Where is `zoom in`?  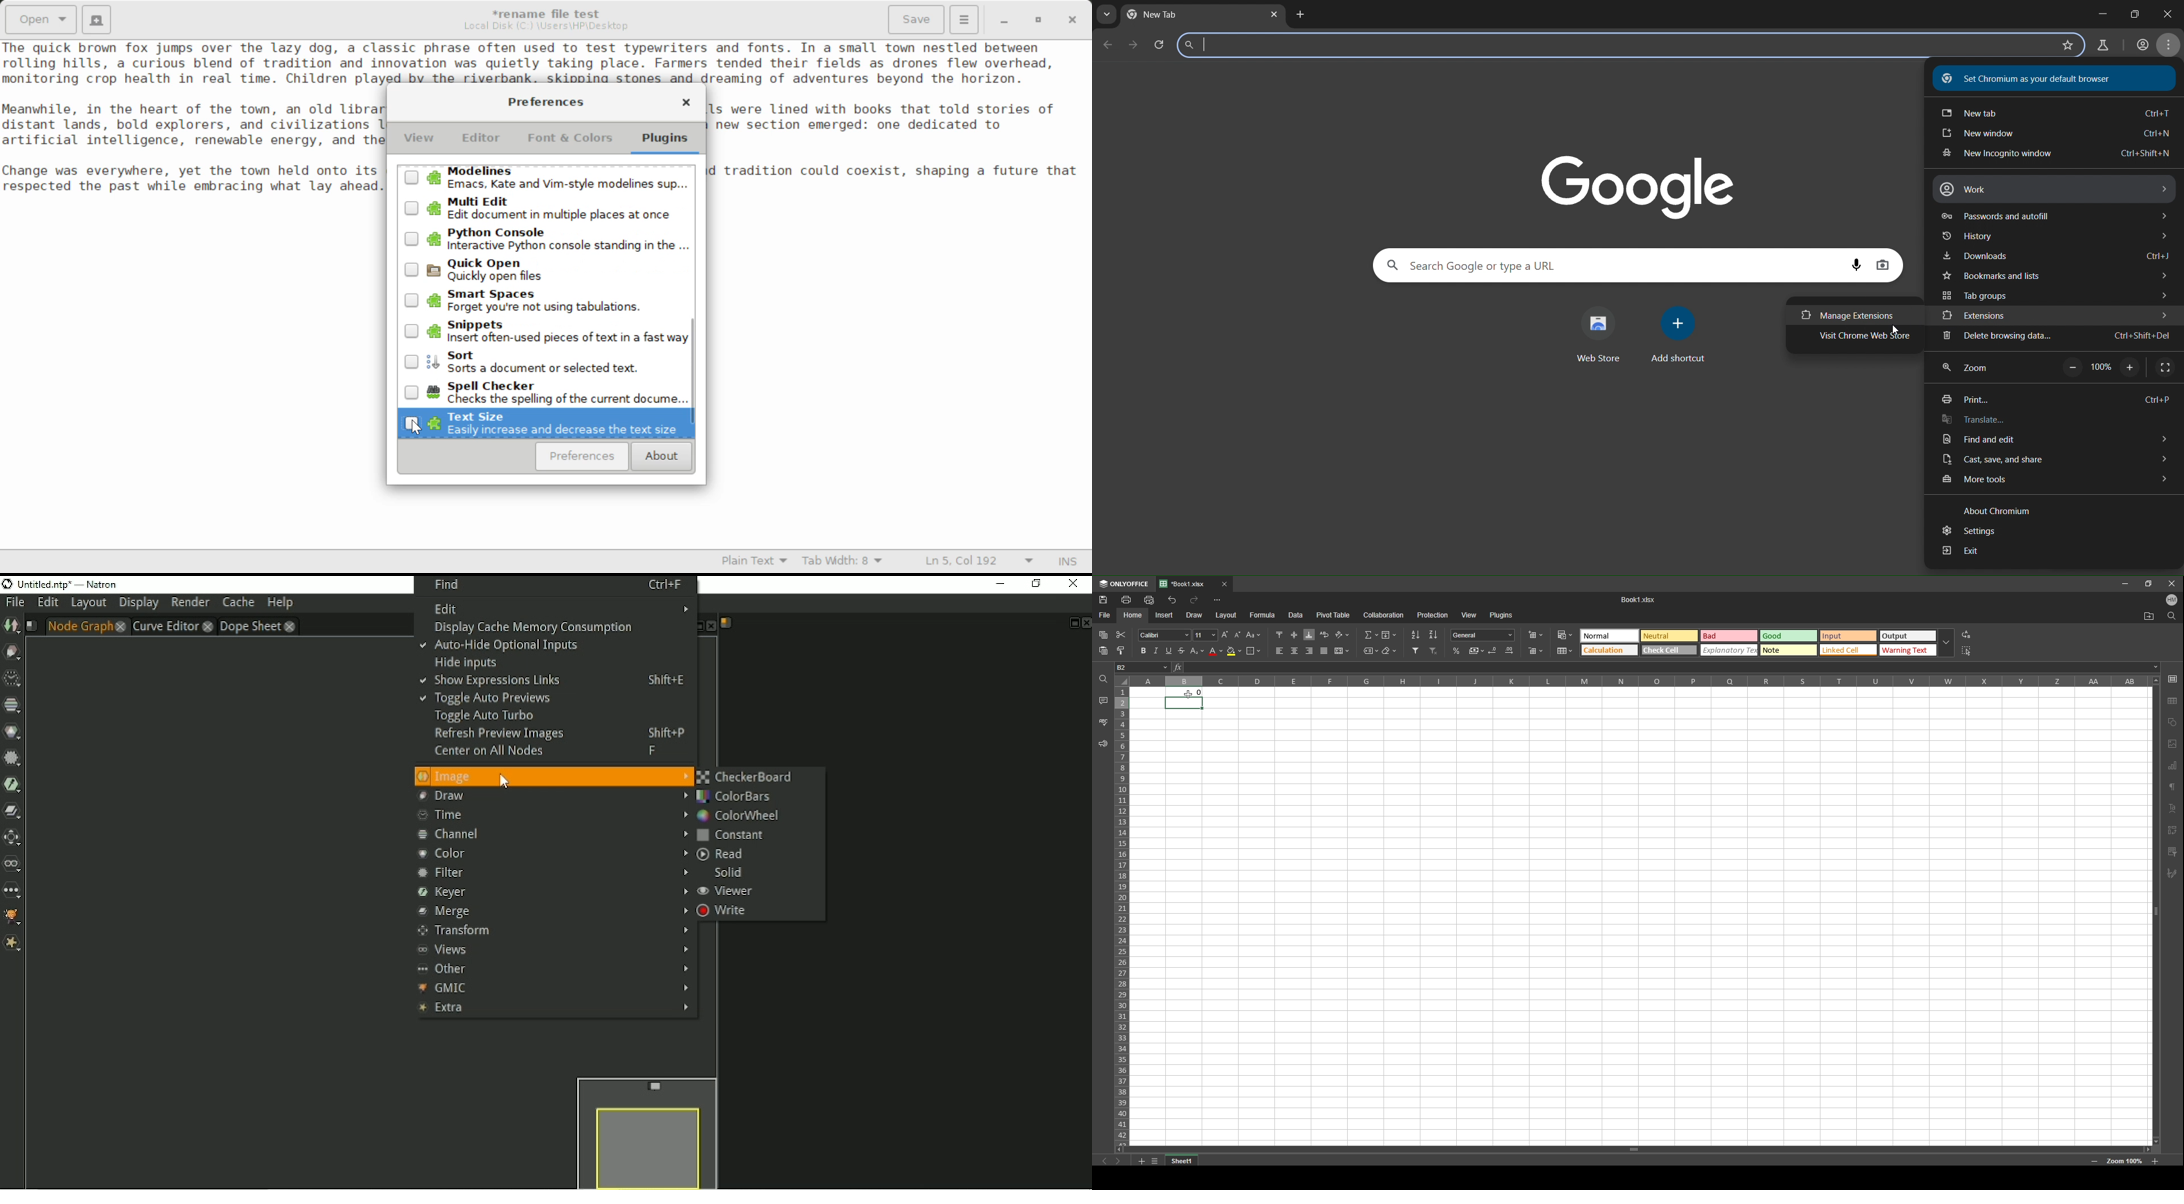
zoom in is located at coordinates (2127, 369).